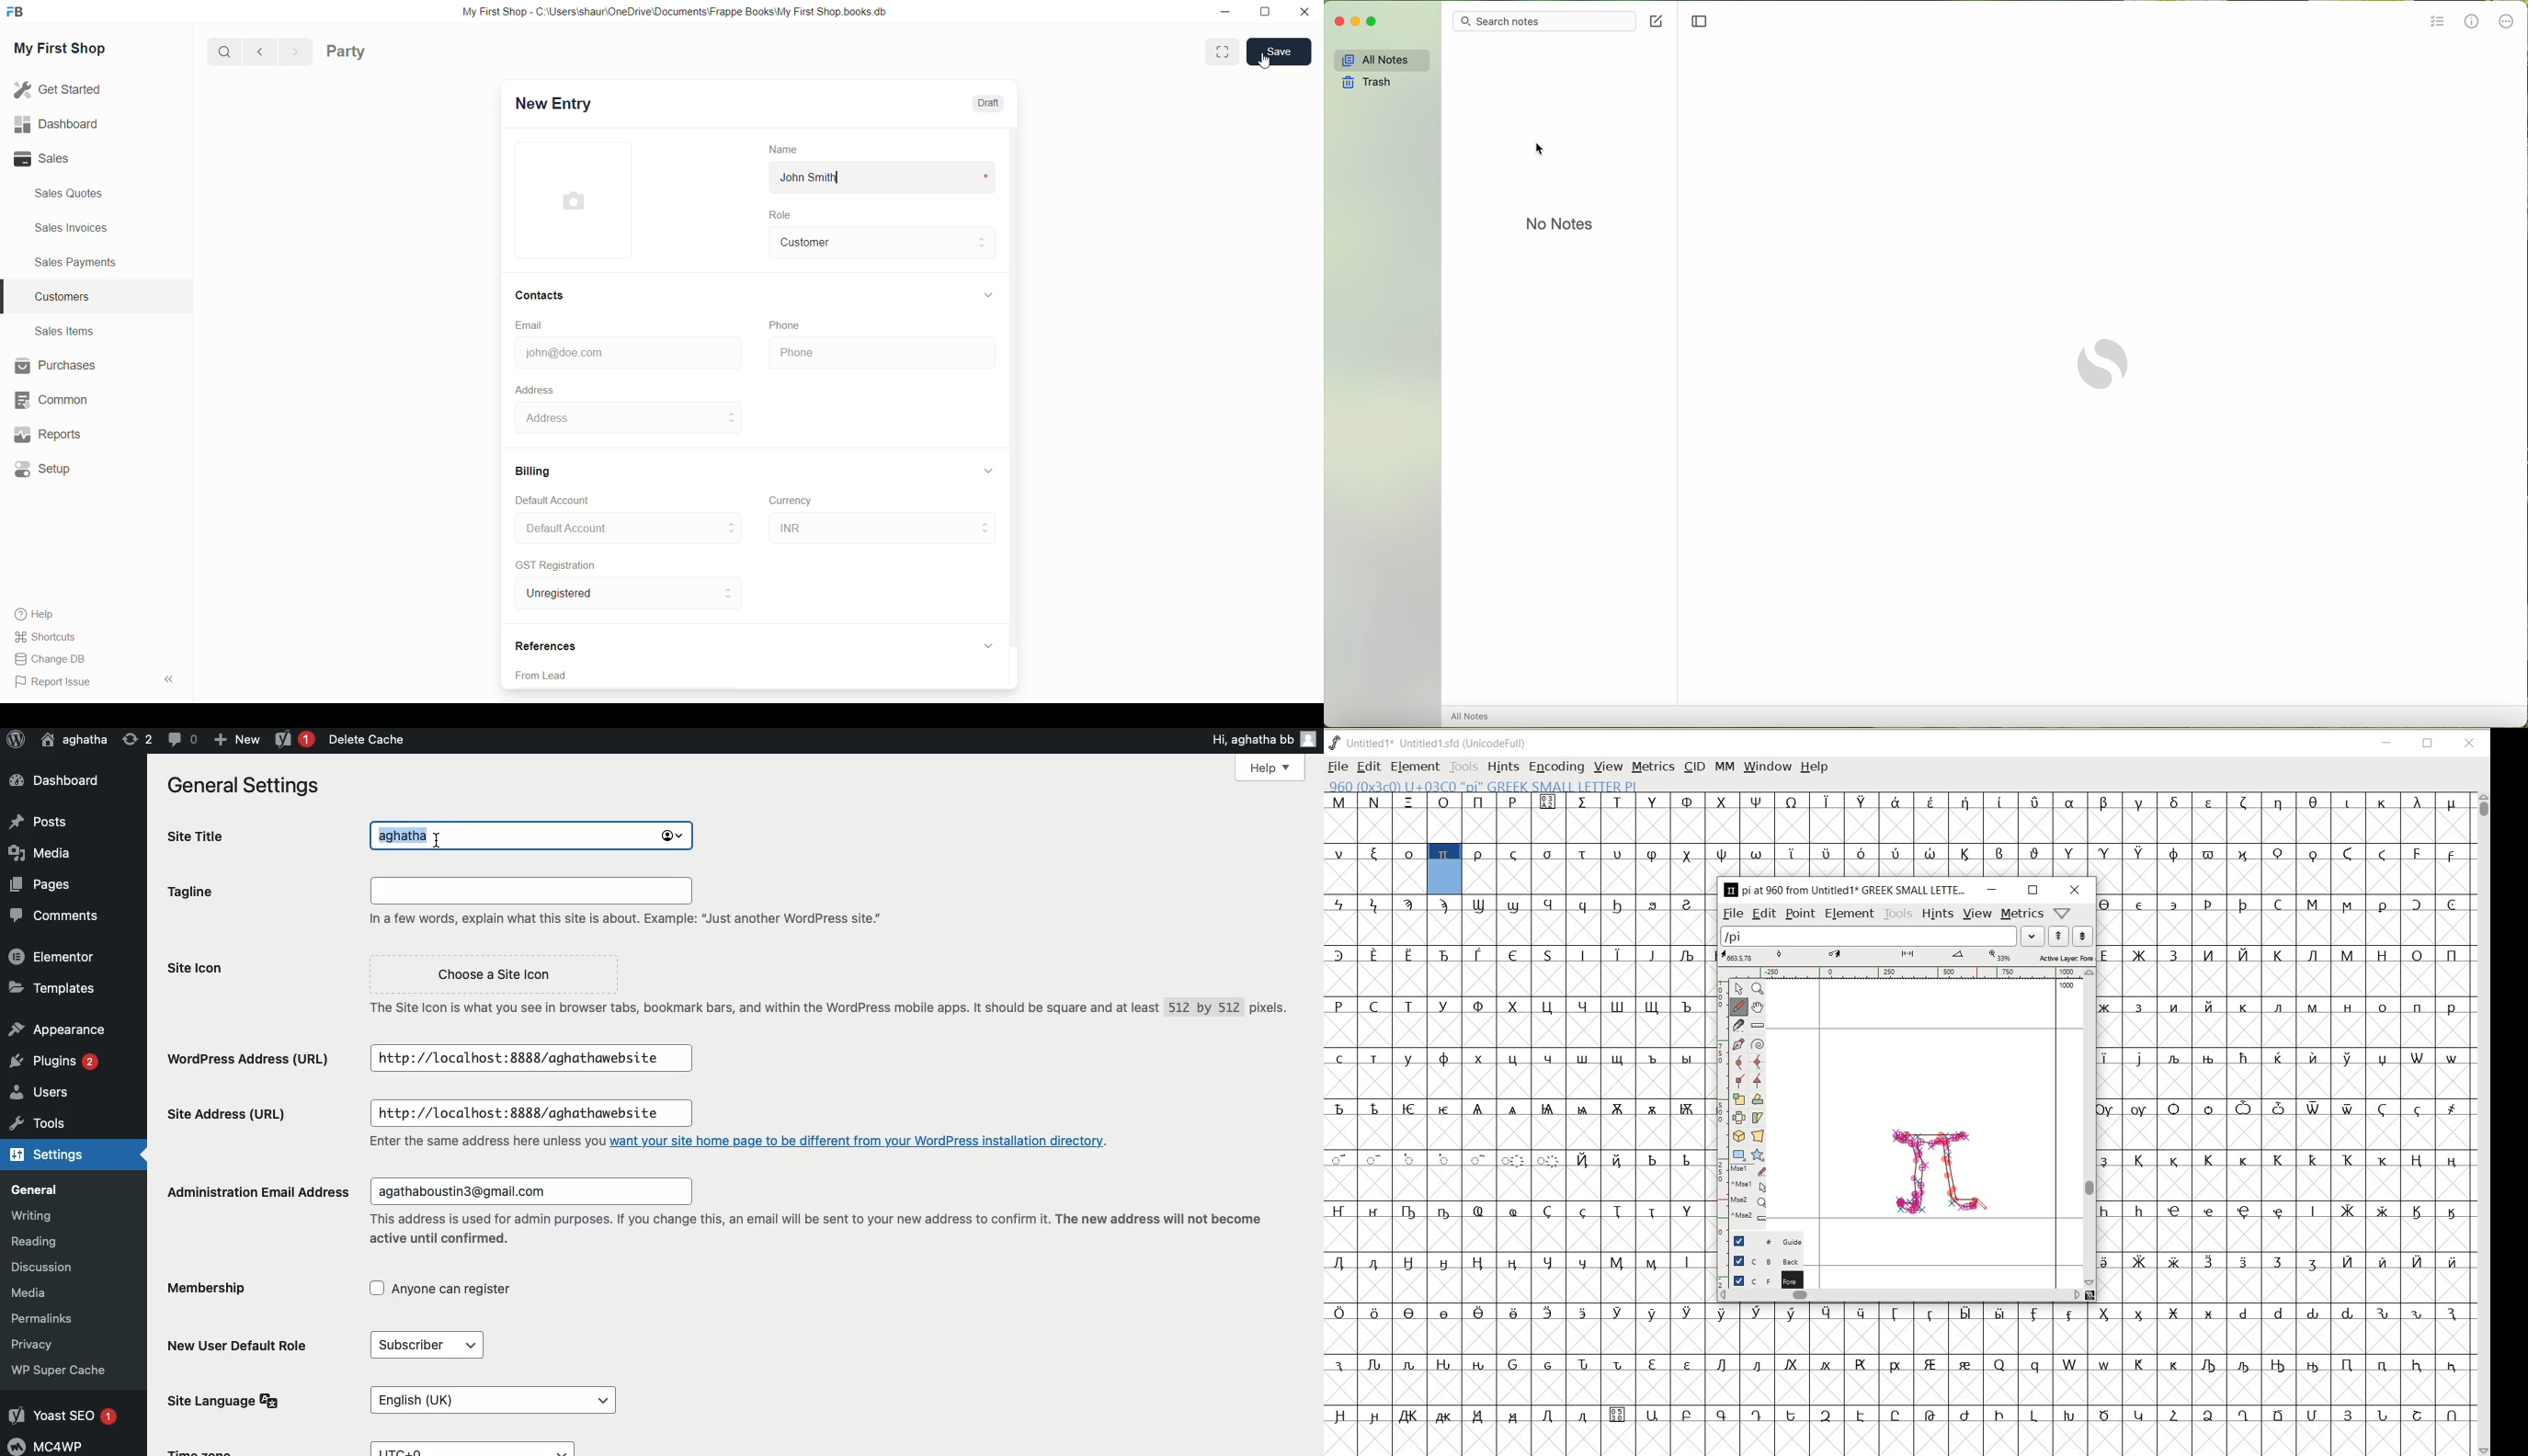  What do you see at coordinates (76, 52) in the screenshot?
I see `My First Shop` at bounding box center [76, 52].